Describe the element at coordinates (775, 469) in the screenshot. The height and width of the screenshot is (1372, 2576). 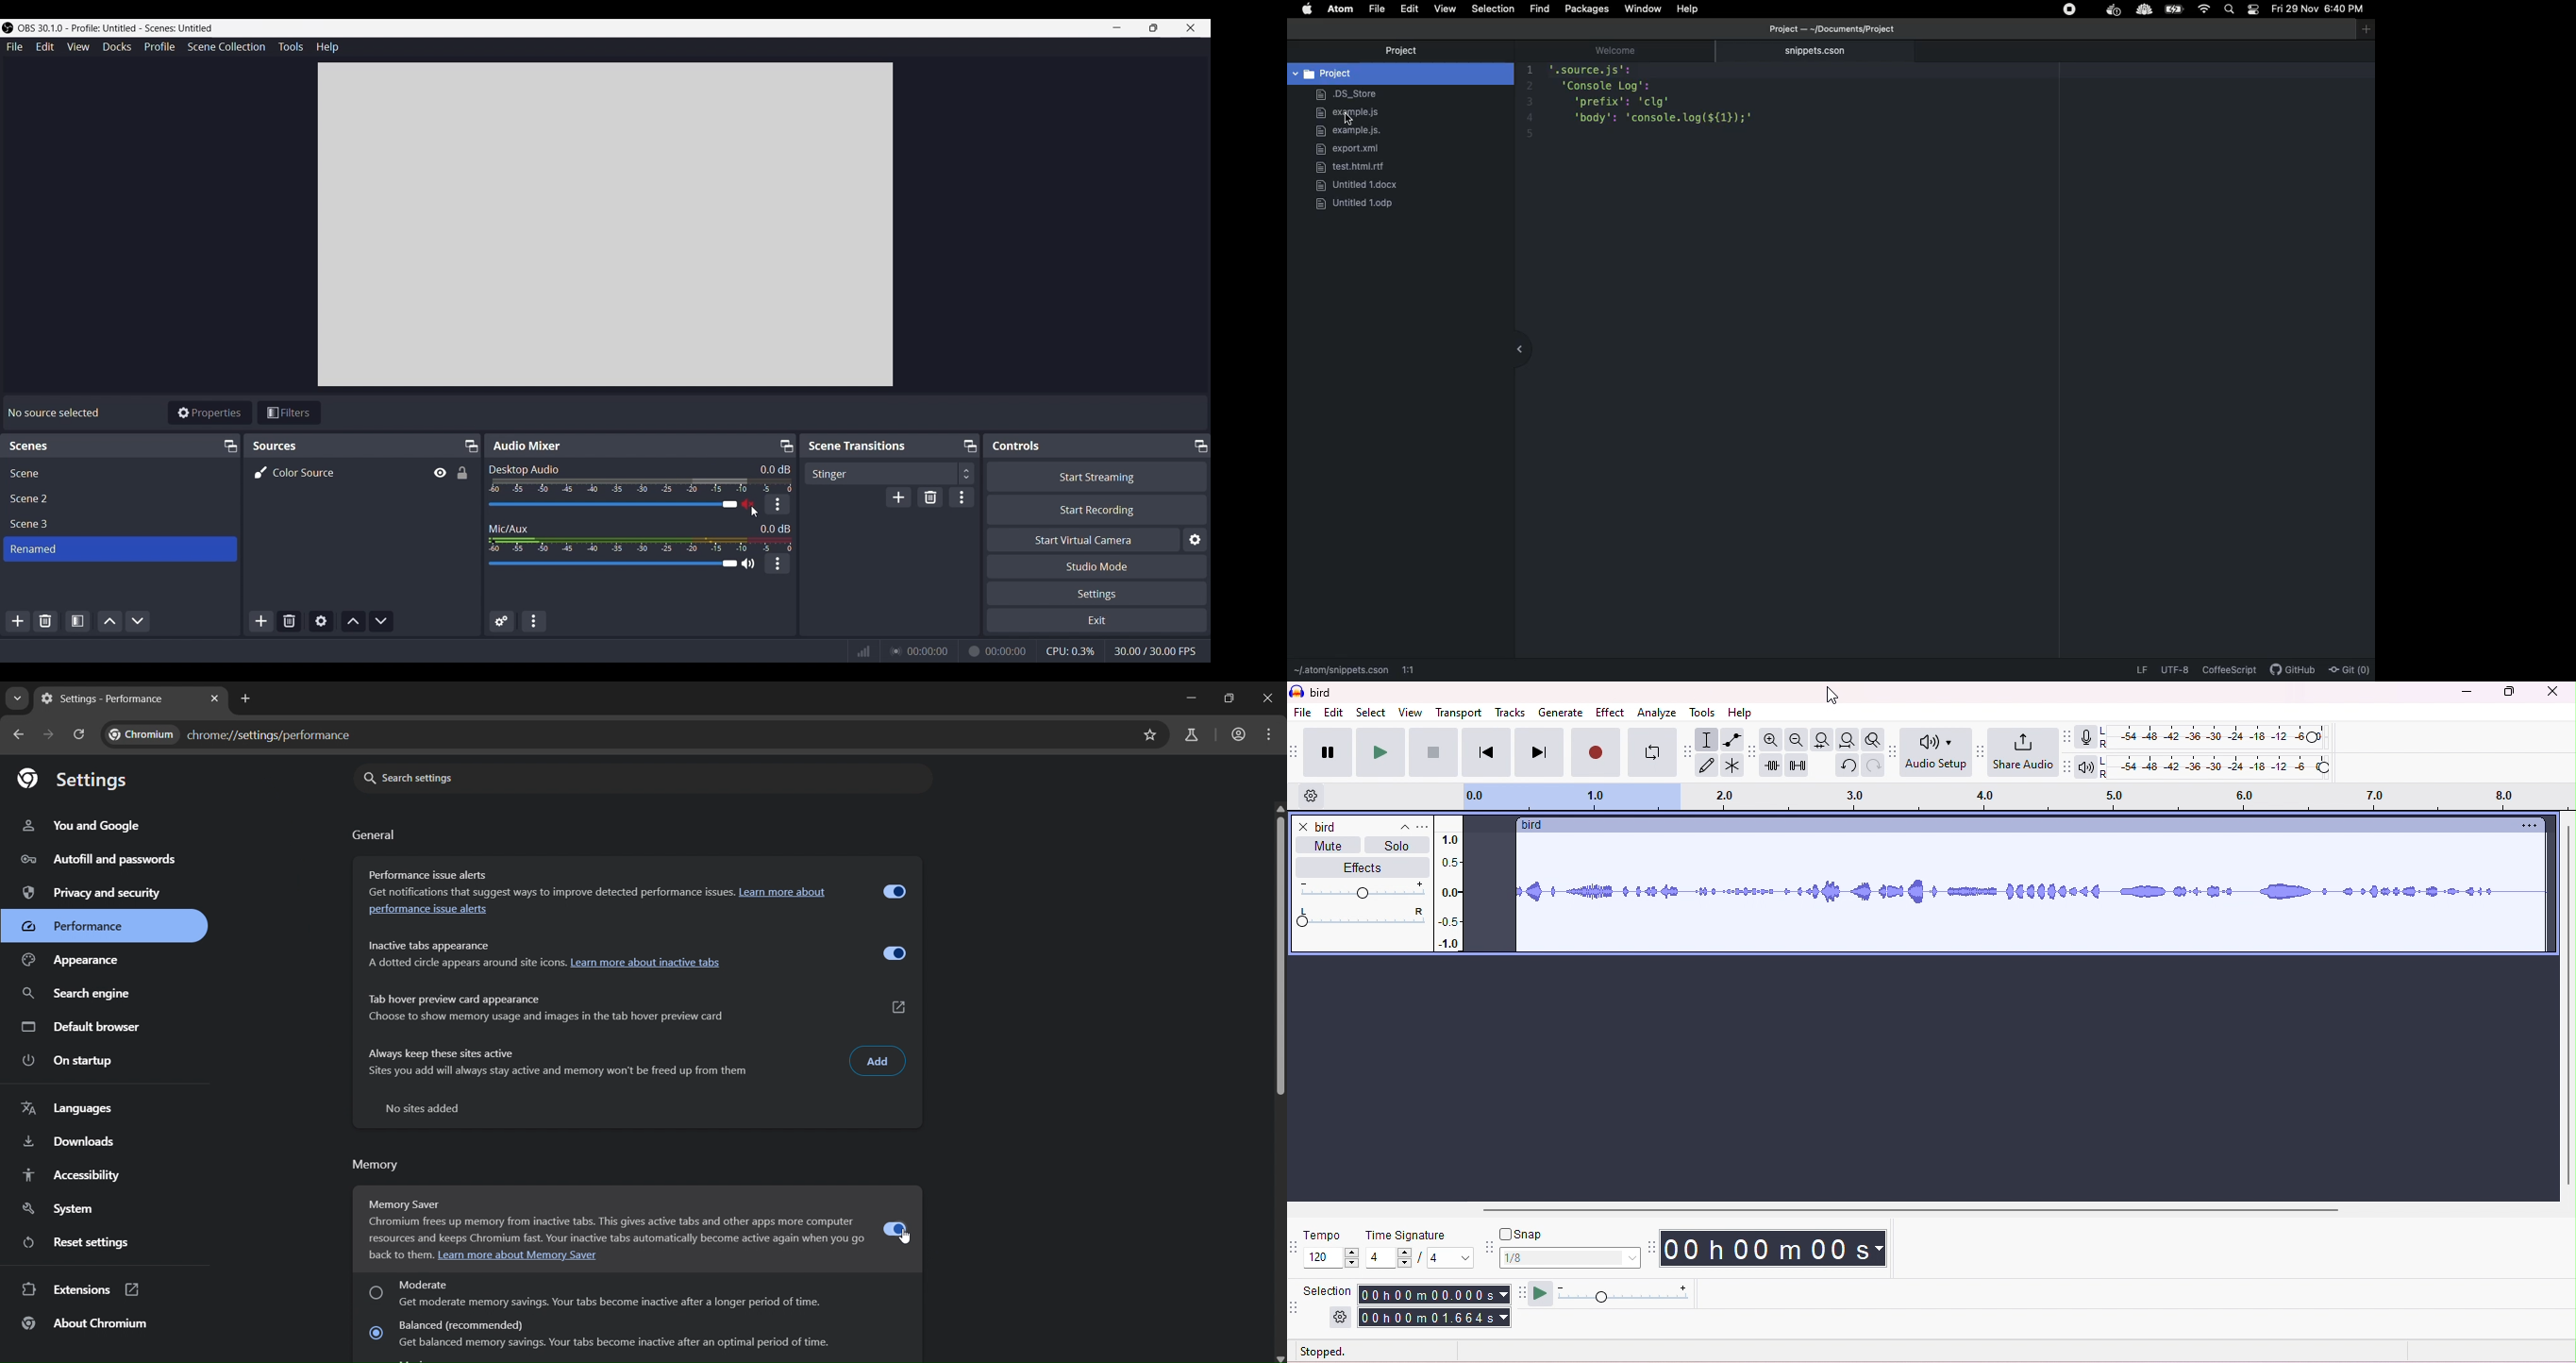
I see `Current volume of Desktop audio` at that location.